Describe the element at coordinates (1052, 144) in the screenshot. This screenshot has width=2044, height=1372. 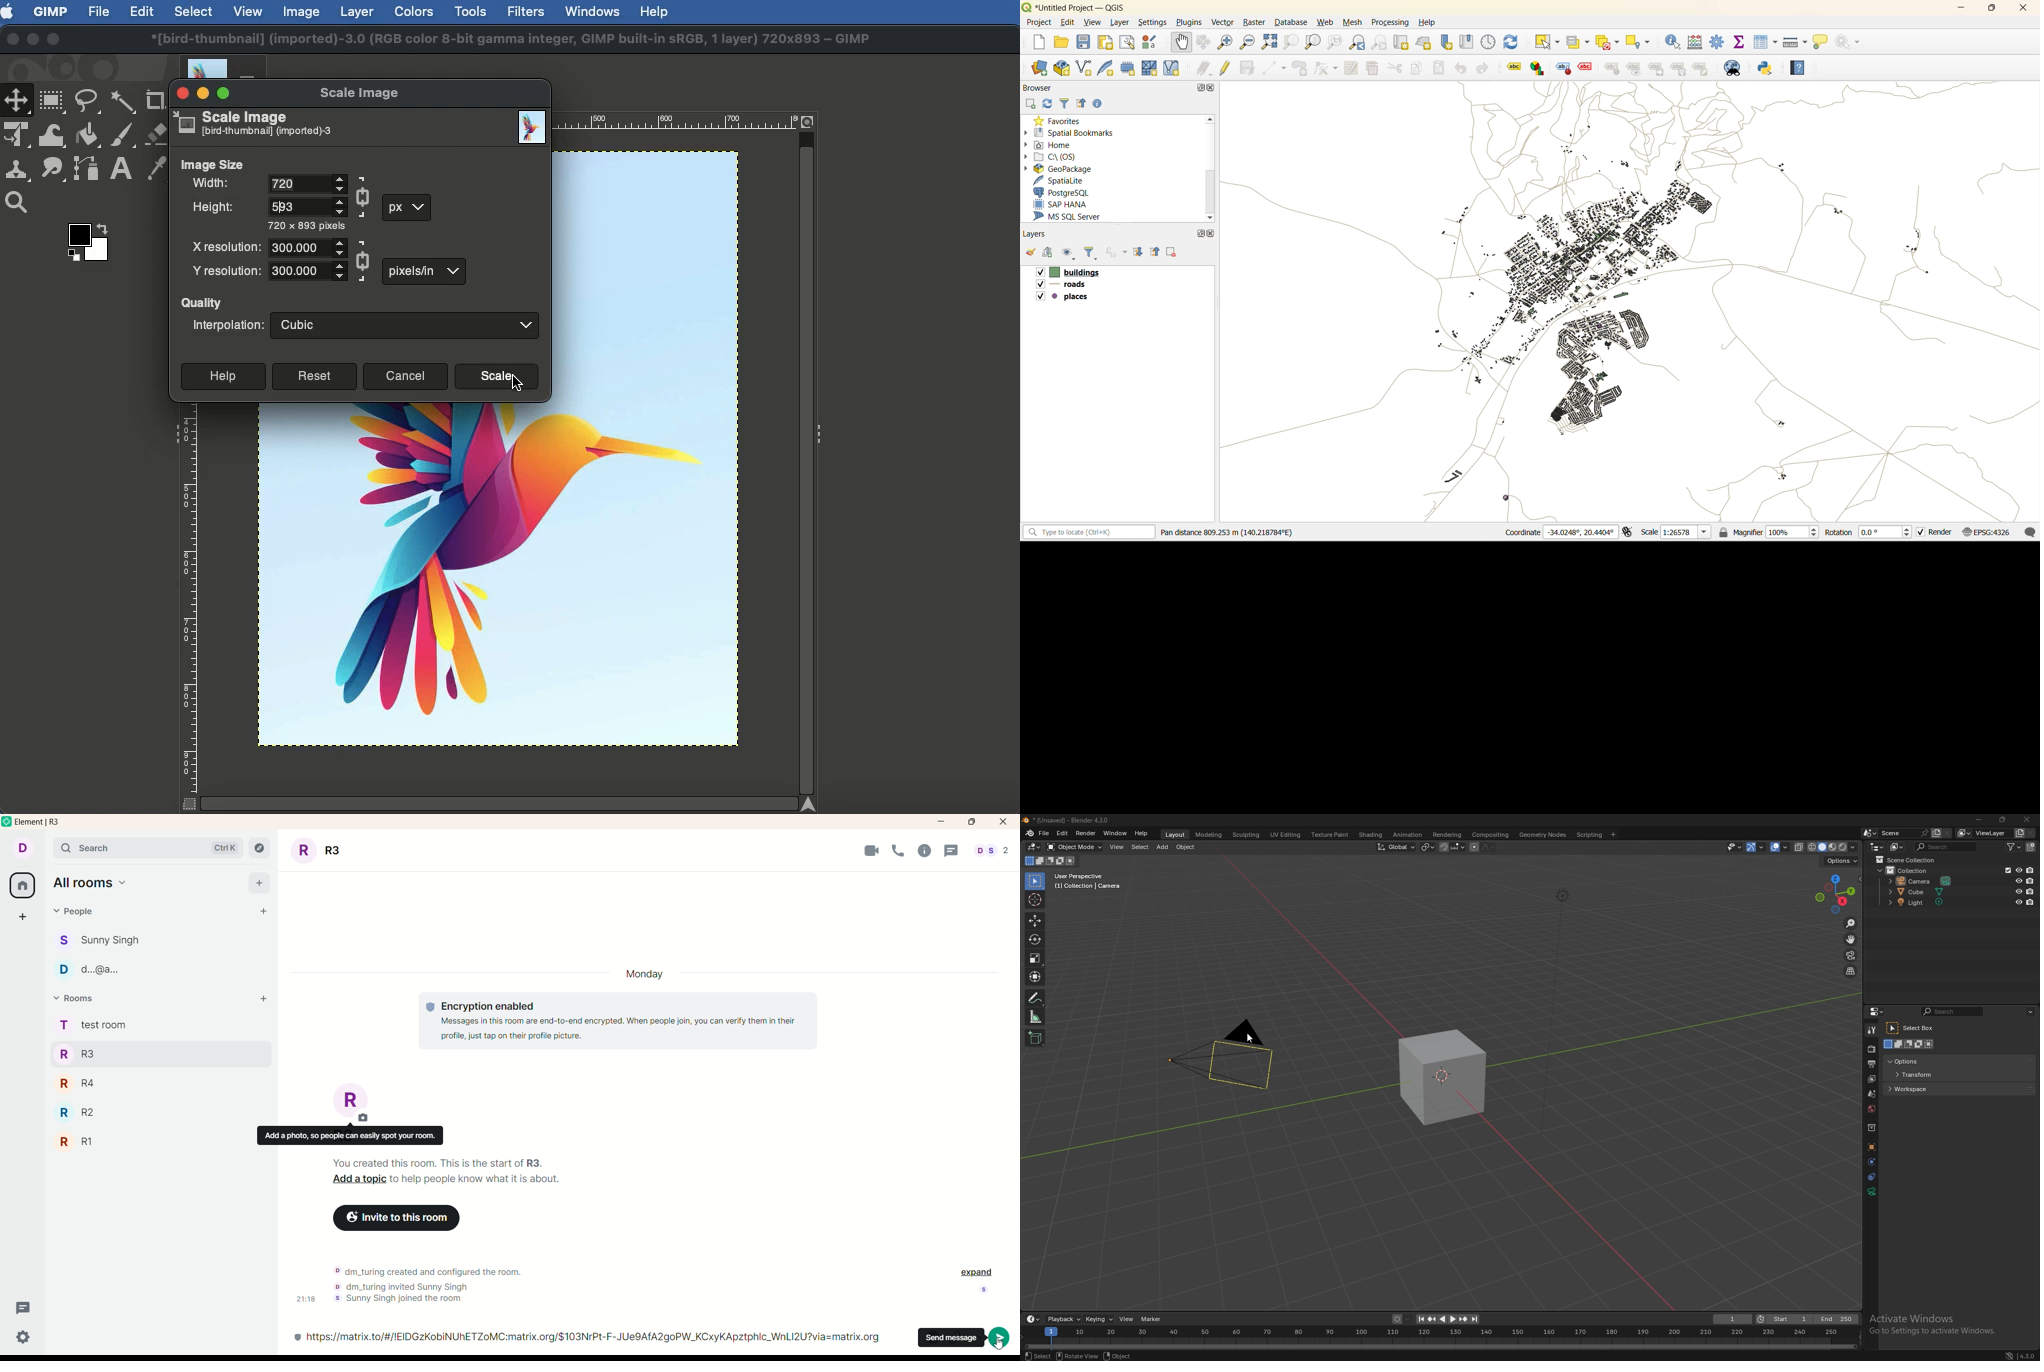
I see `home` at that location.